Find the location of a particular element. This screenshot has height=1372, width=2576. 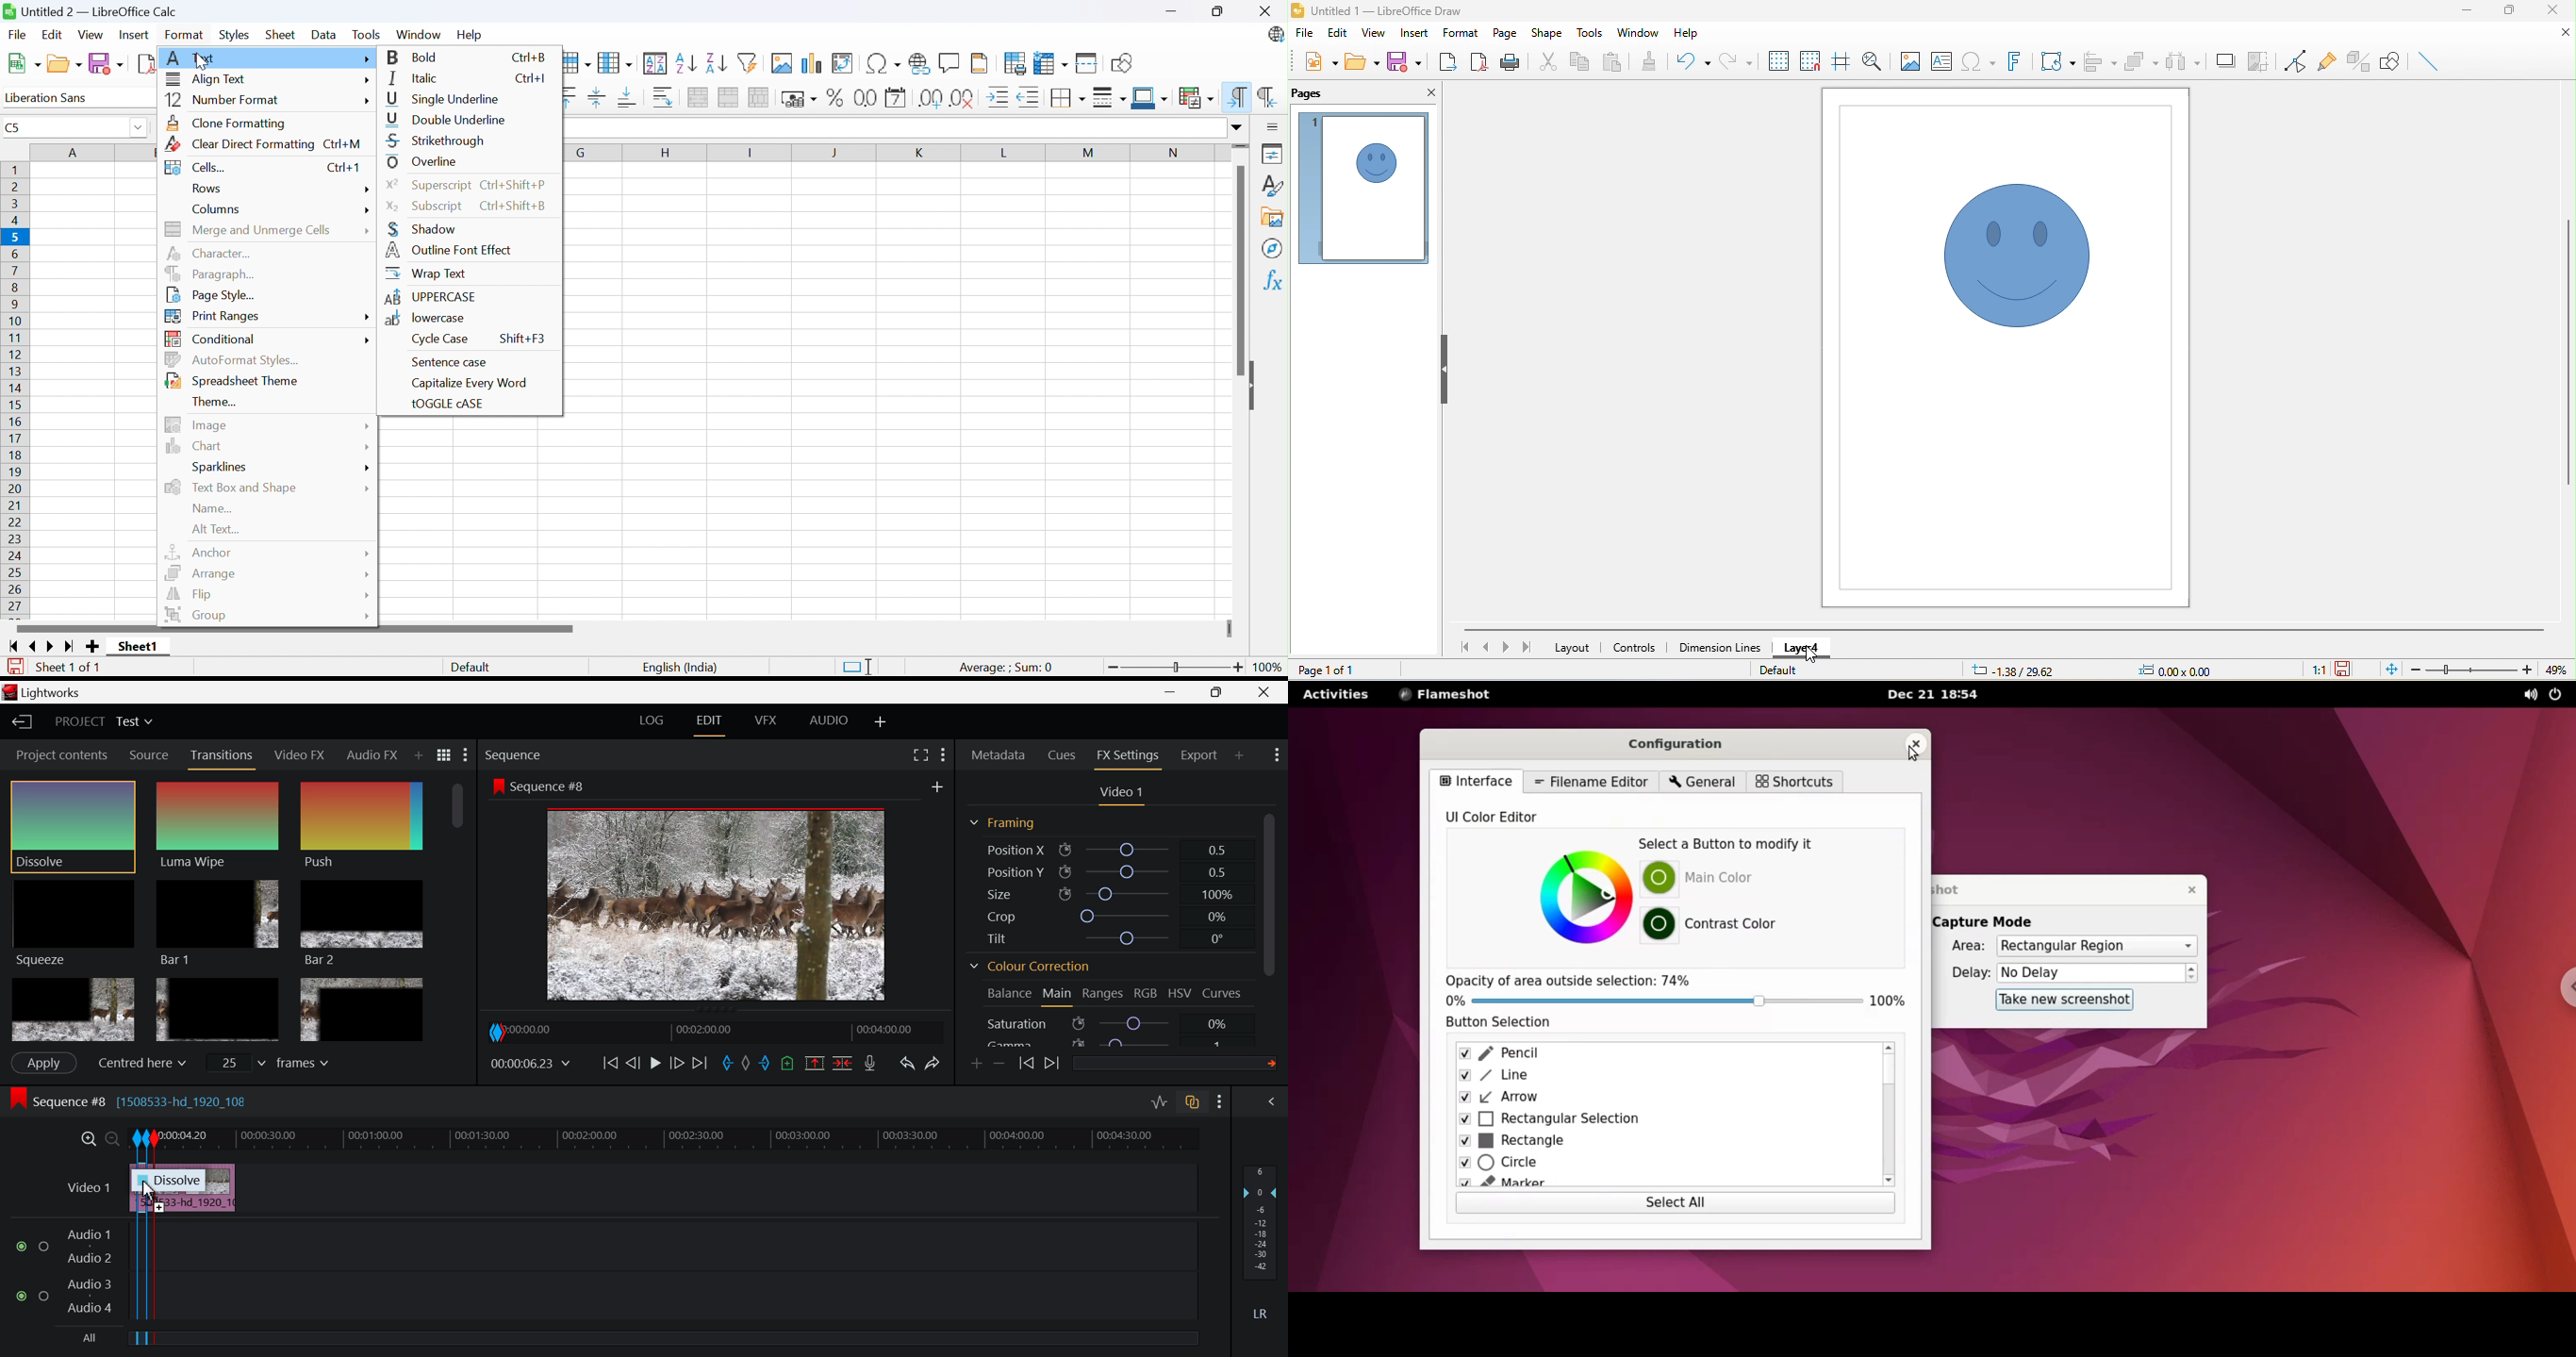

Lightworks is located at coordinates (48, 693).